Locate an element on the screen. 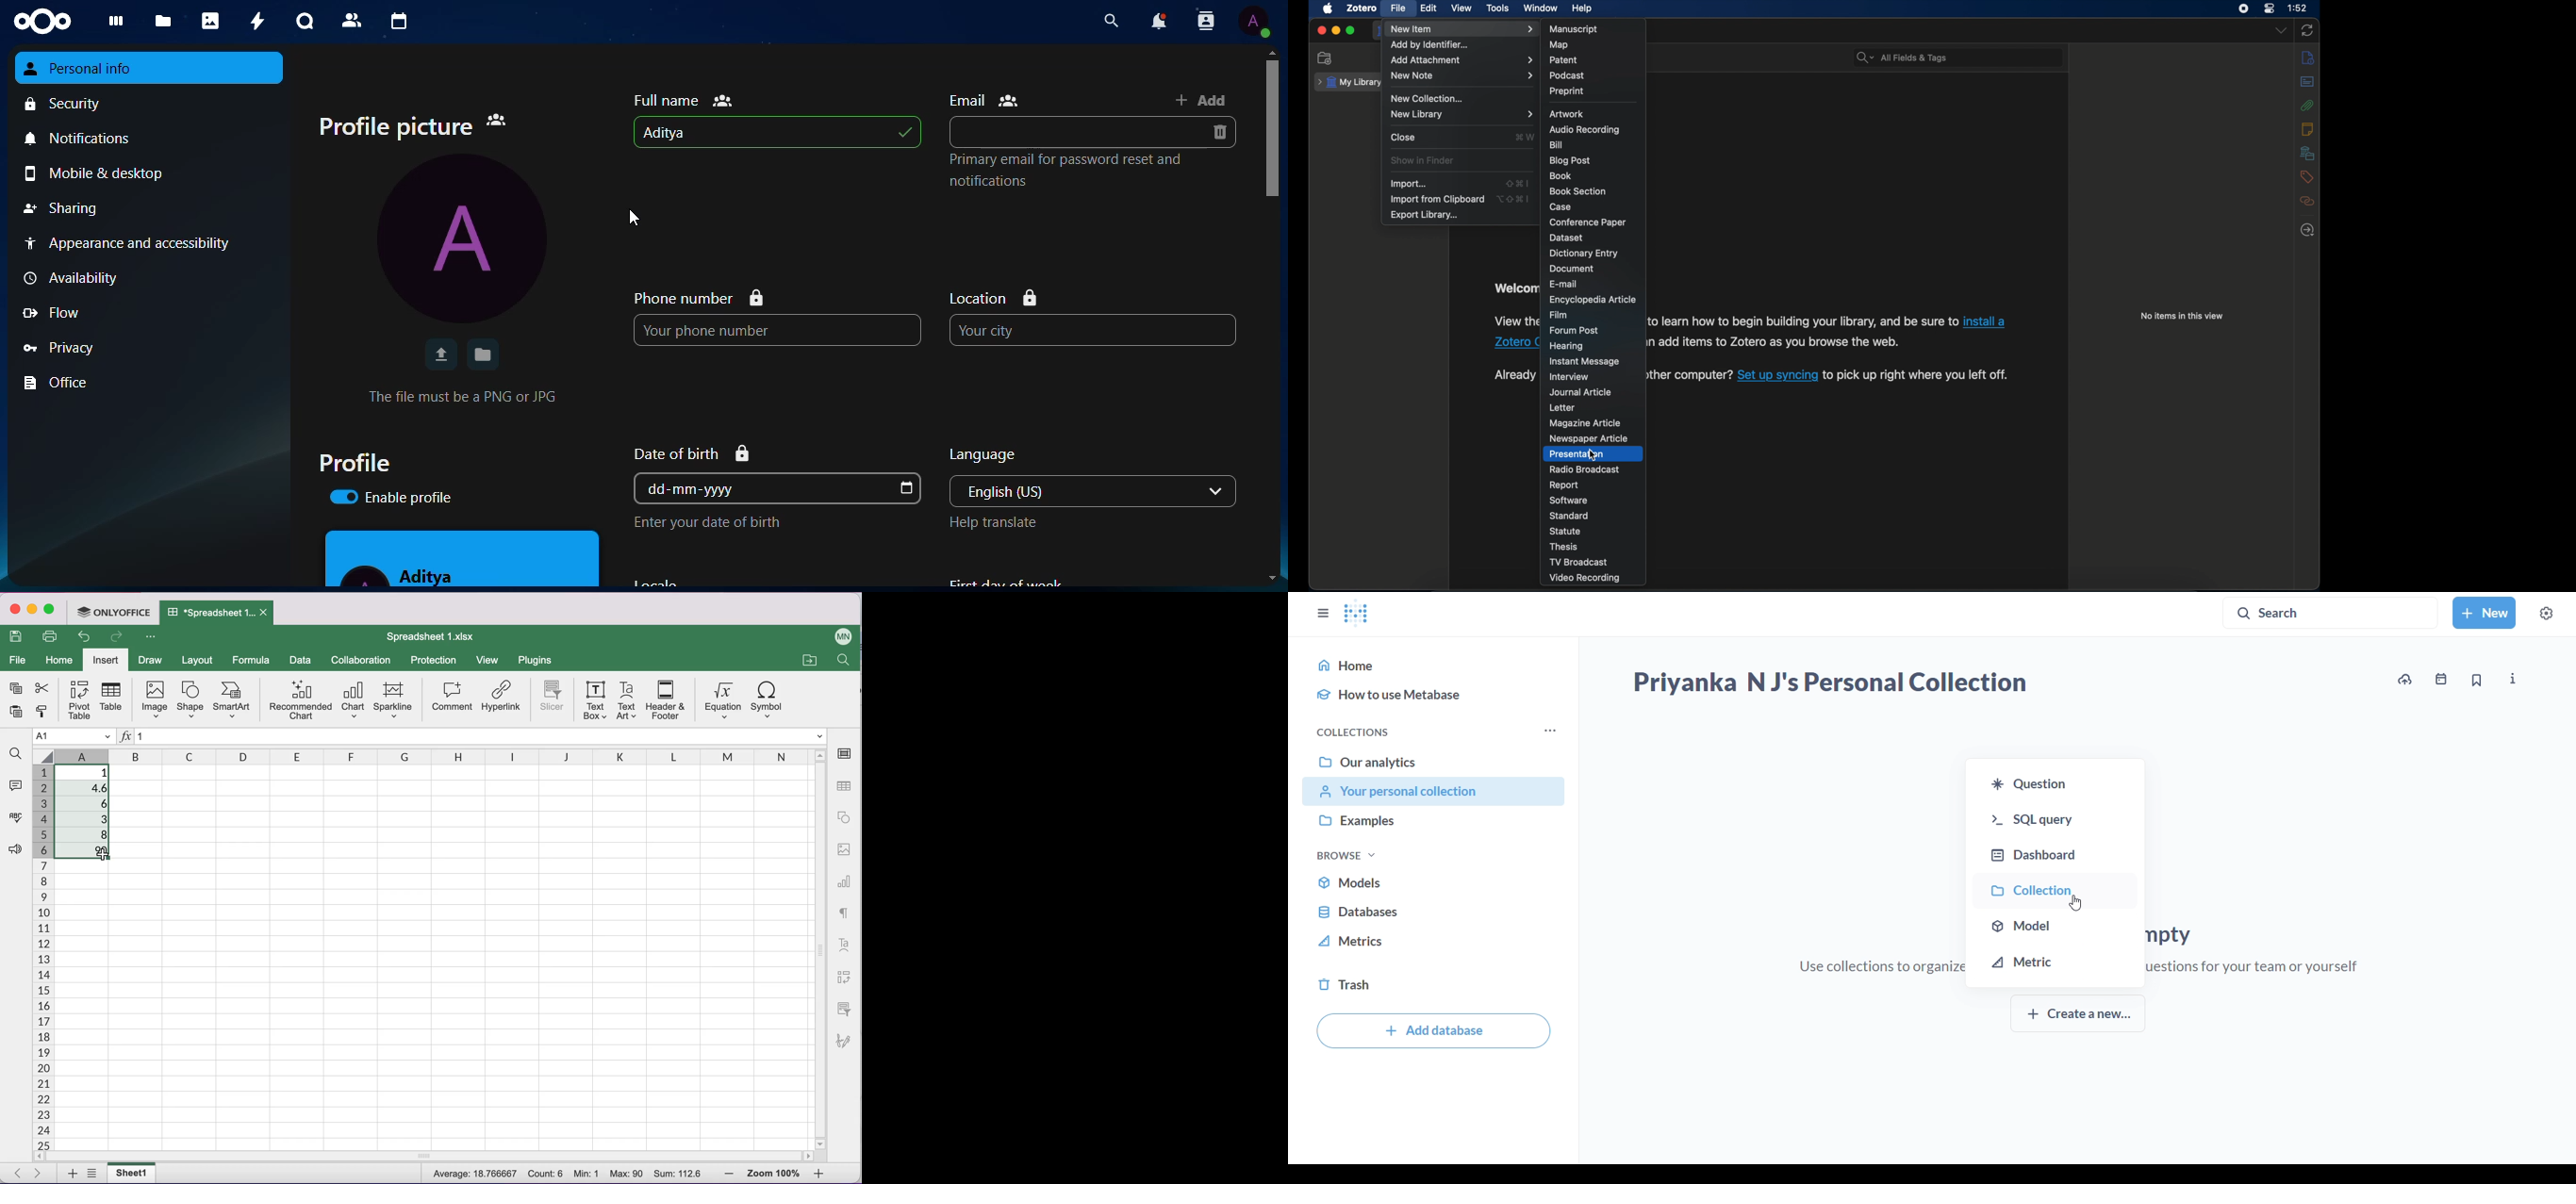  Aditya is located at coordinates (777, 132).